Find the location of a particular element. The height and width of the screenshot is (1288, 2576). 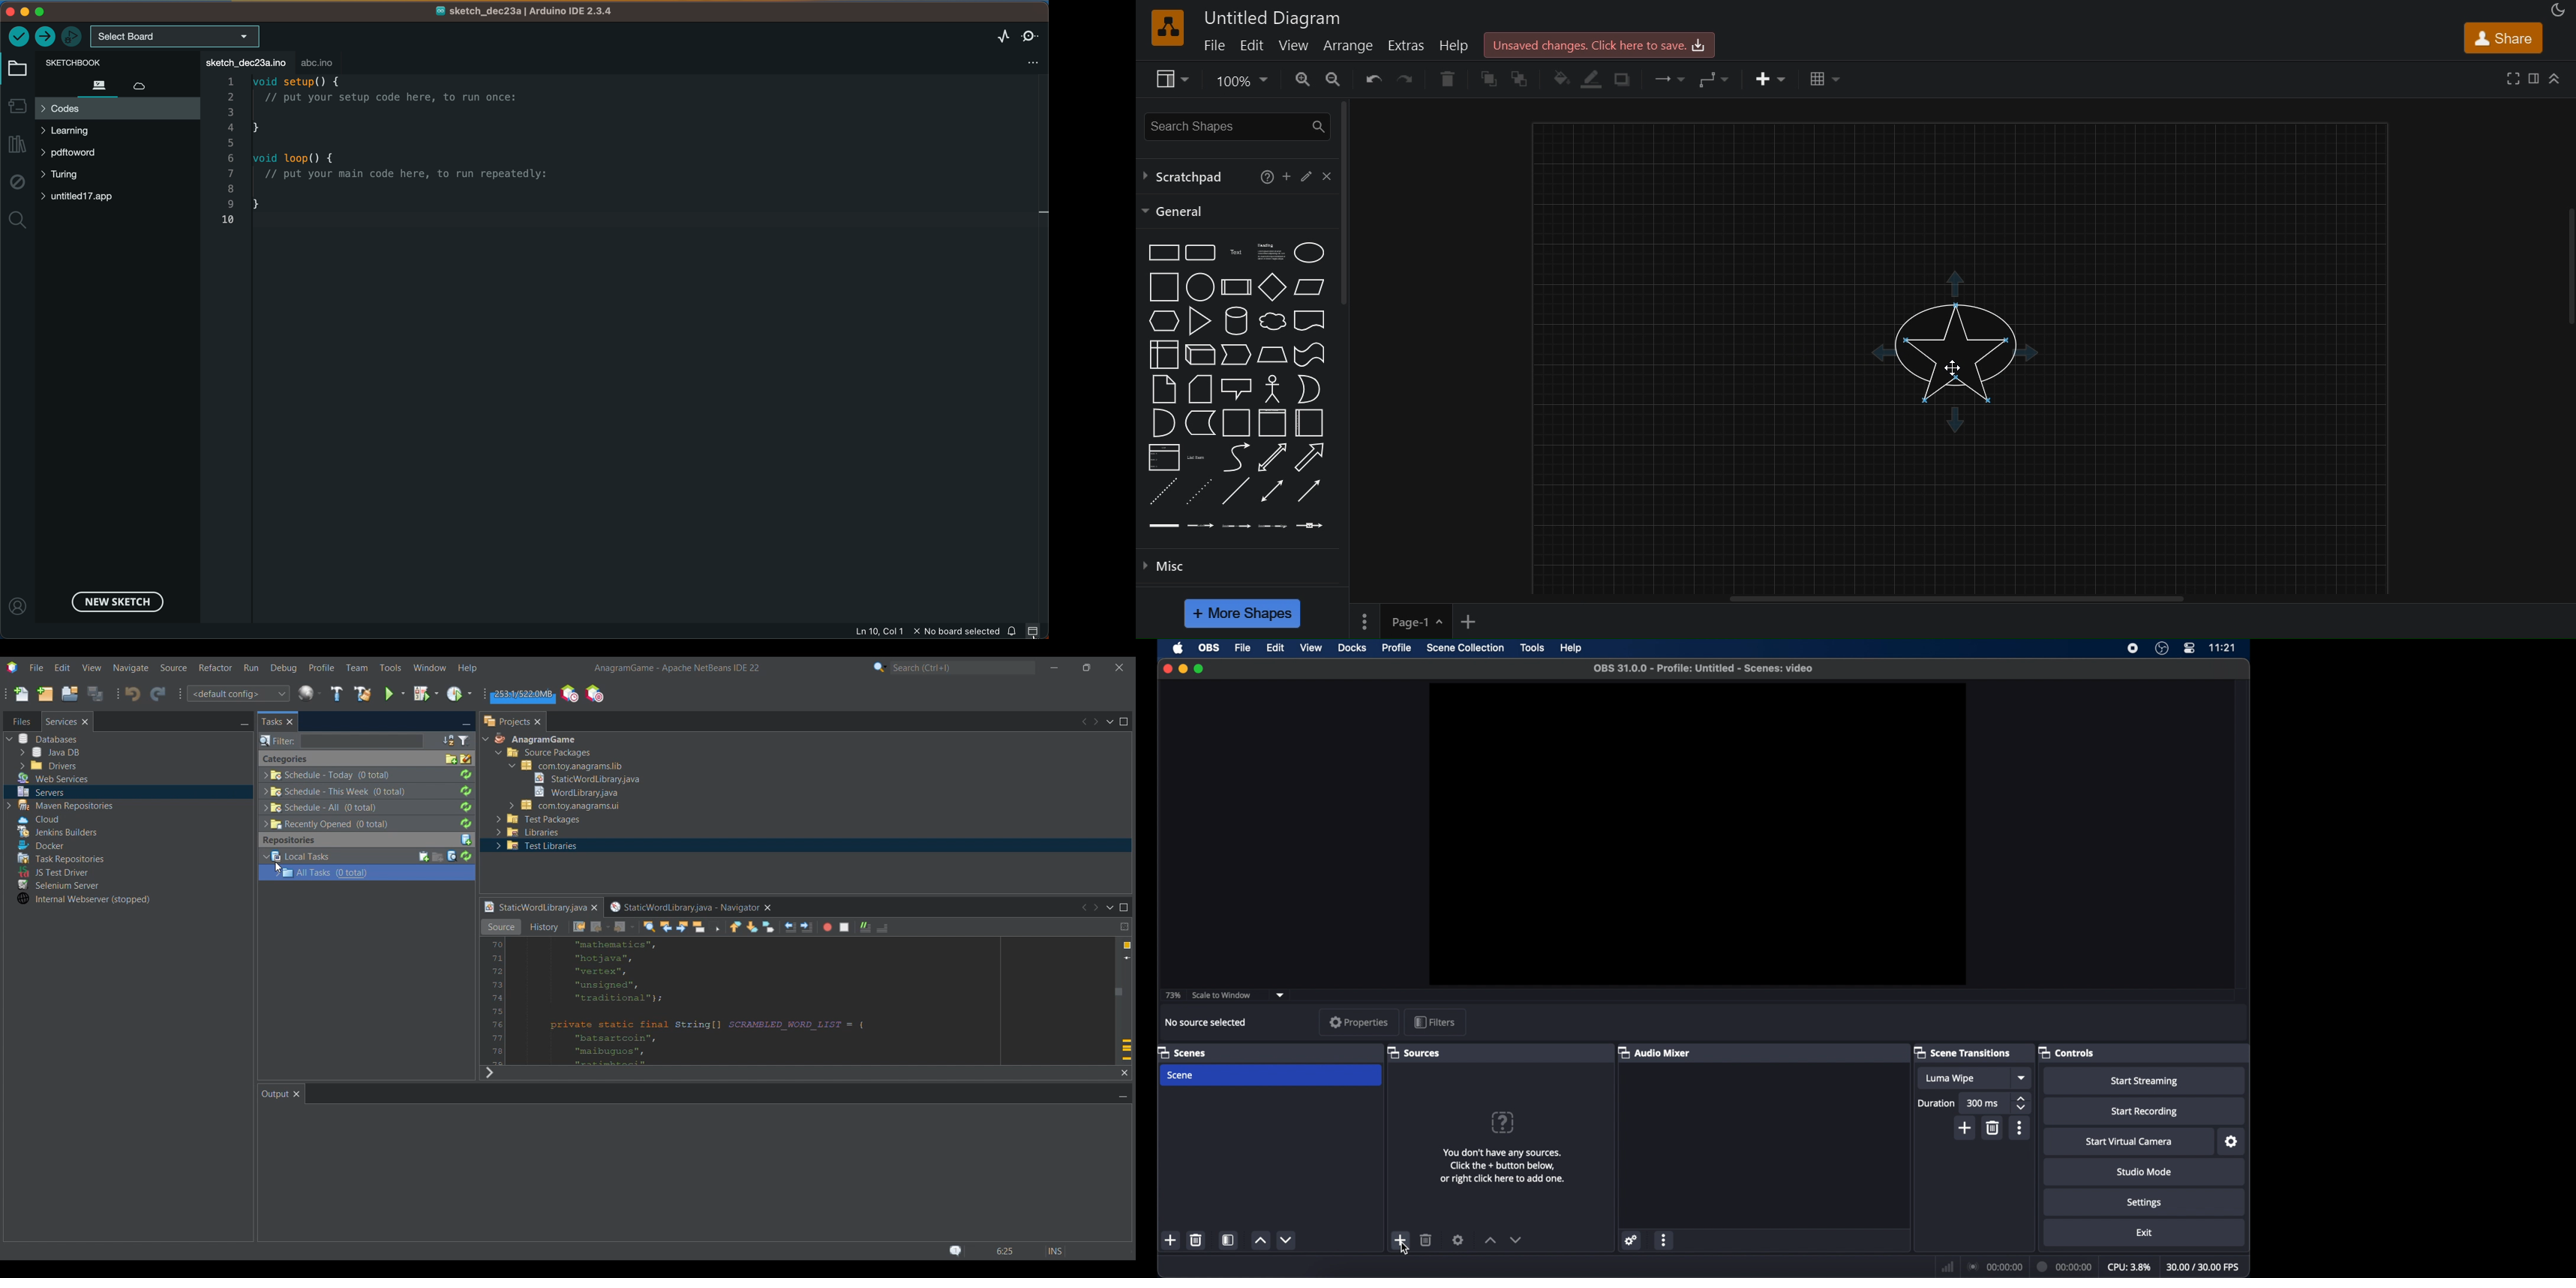

 is located at coordinates (578, 927).